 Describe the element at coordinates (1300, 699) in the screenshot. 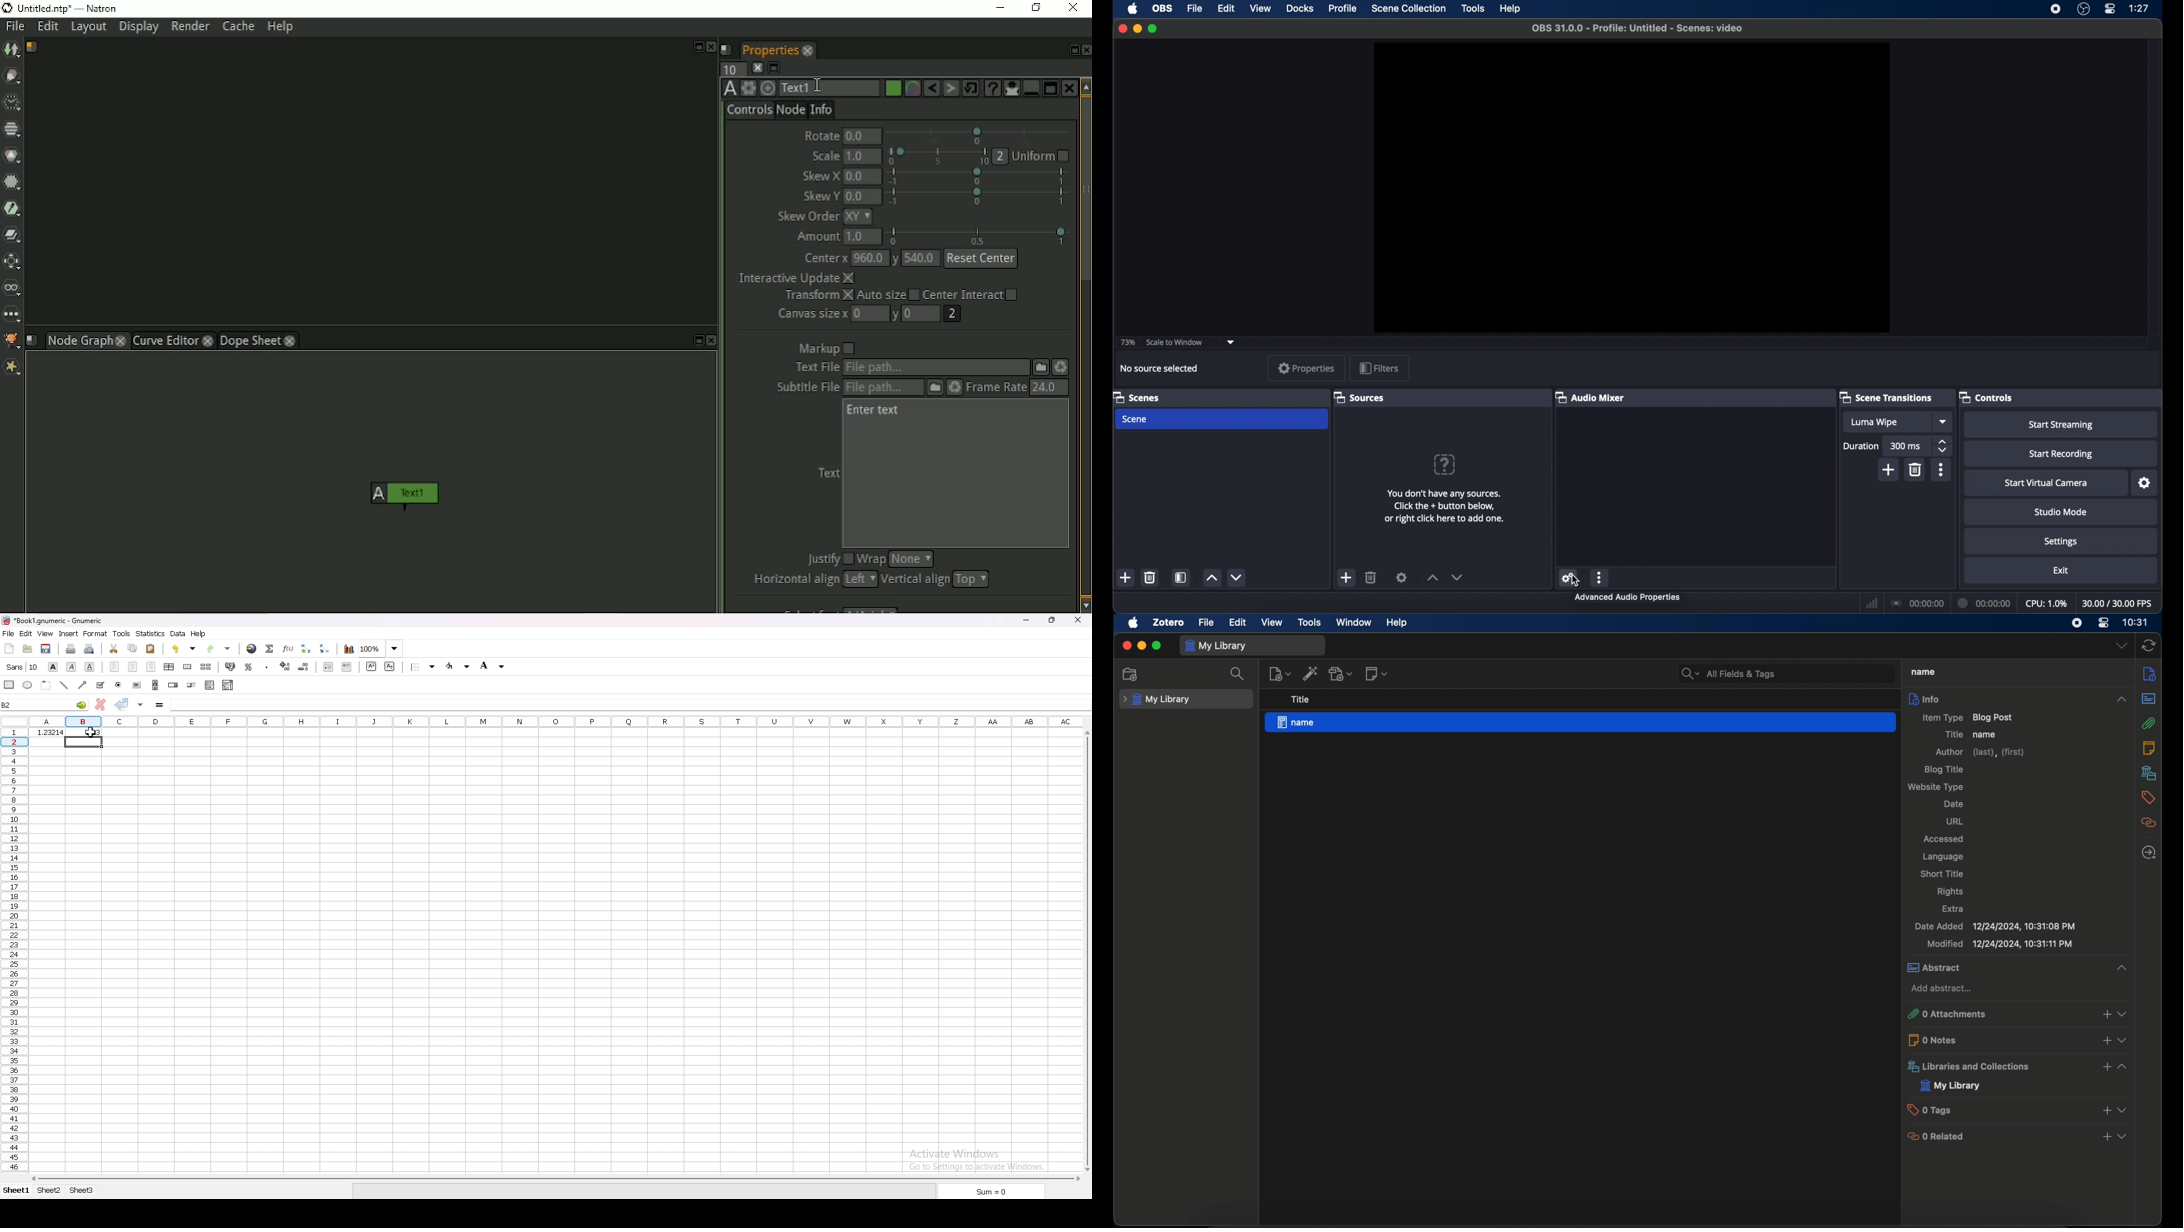

I see `title` at that location.